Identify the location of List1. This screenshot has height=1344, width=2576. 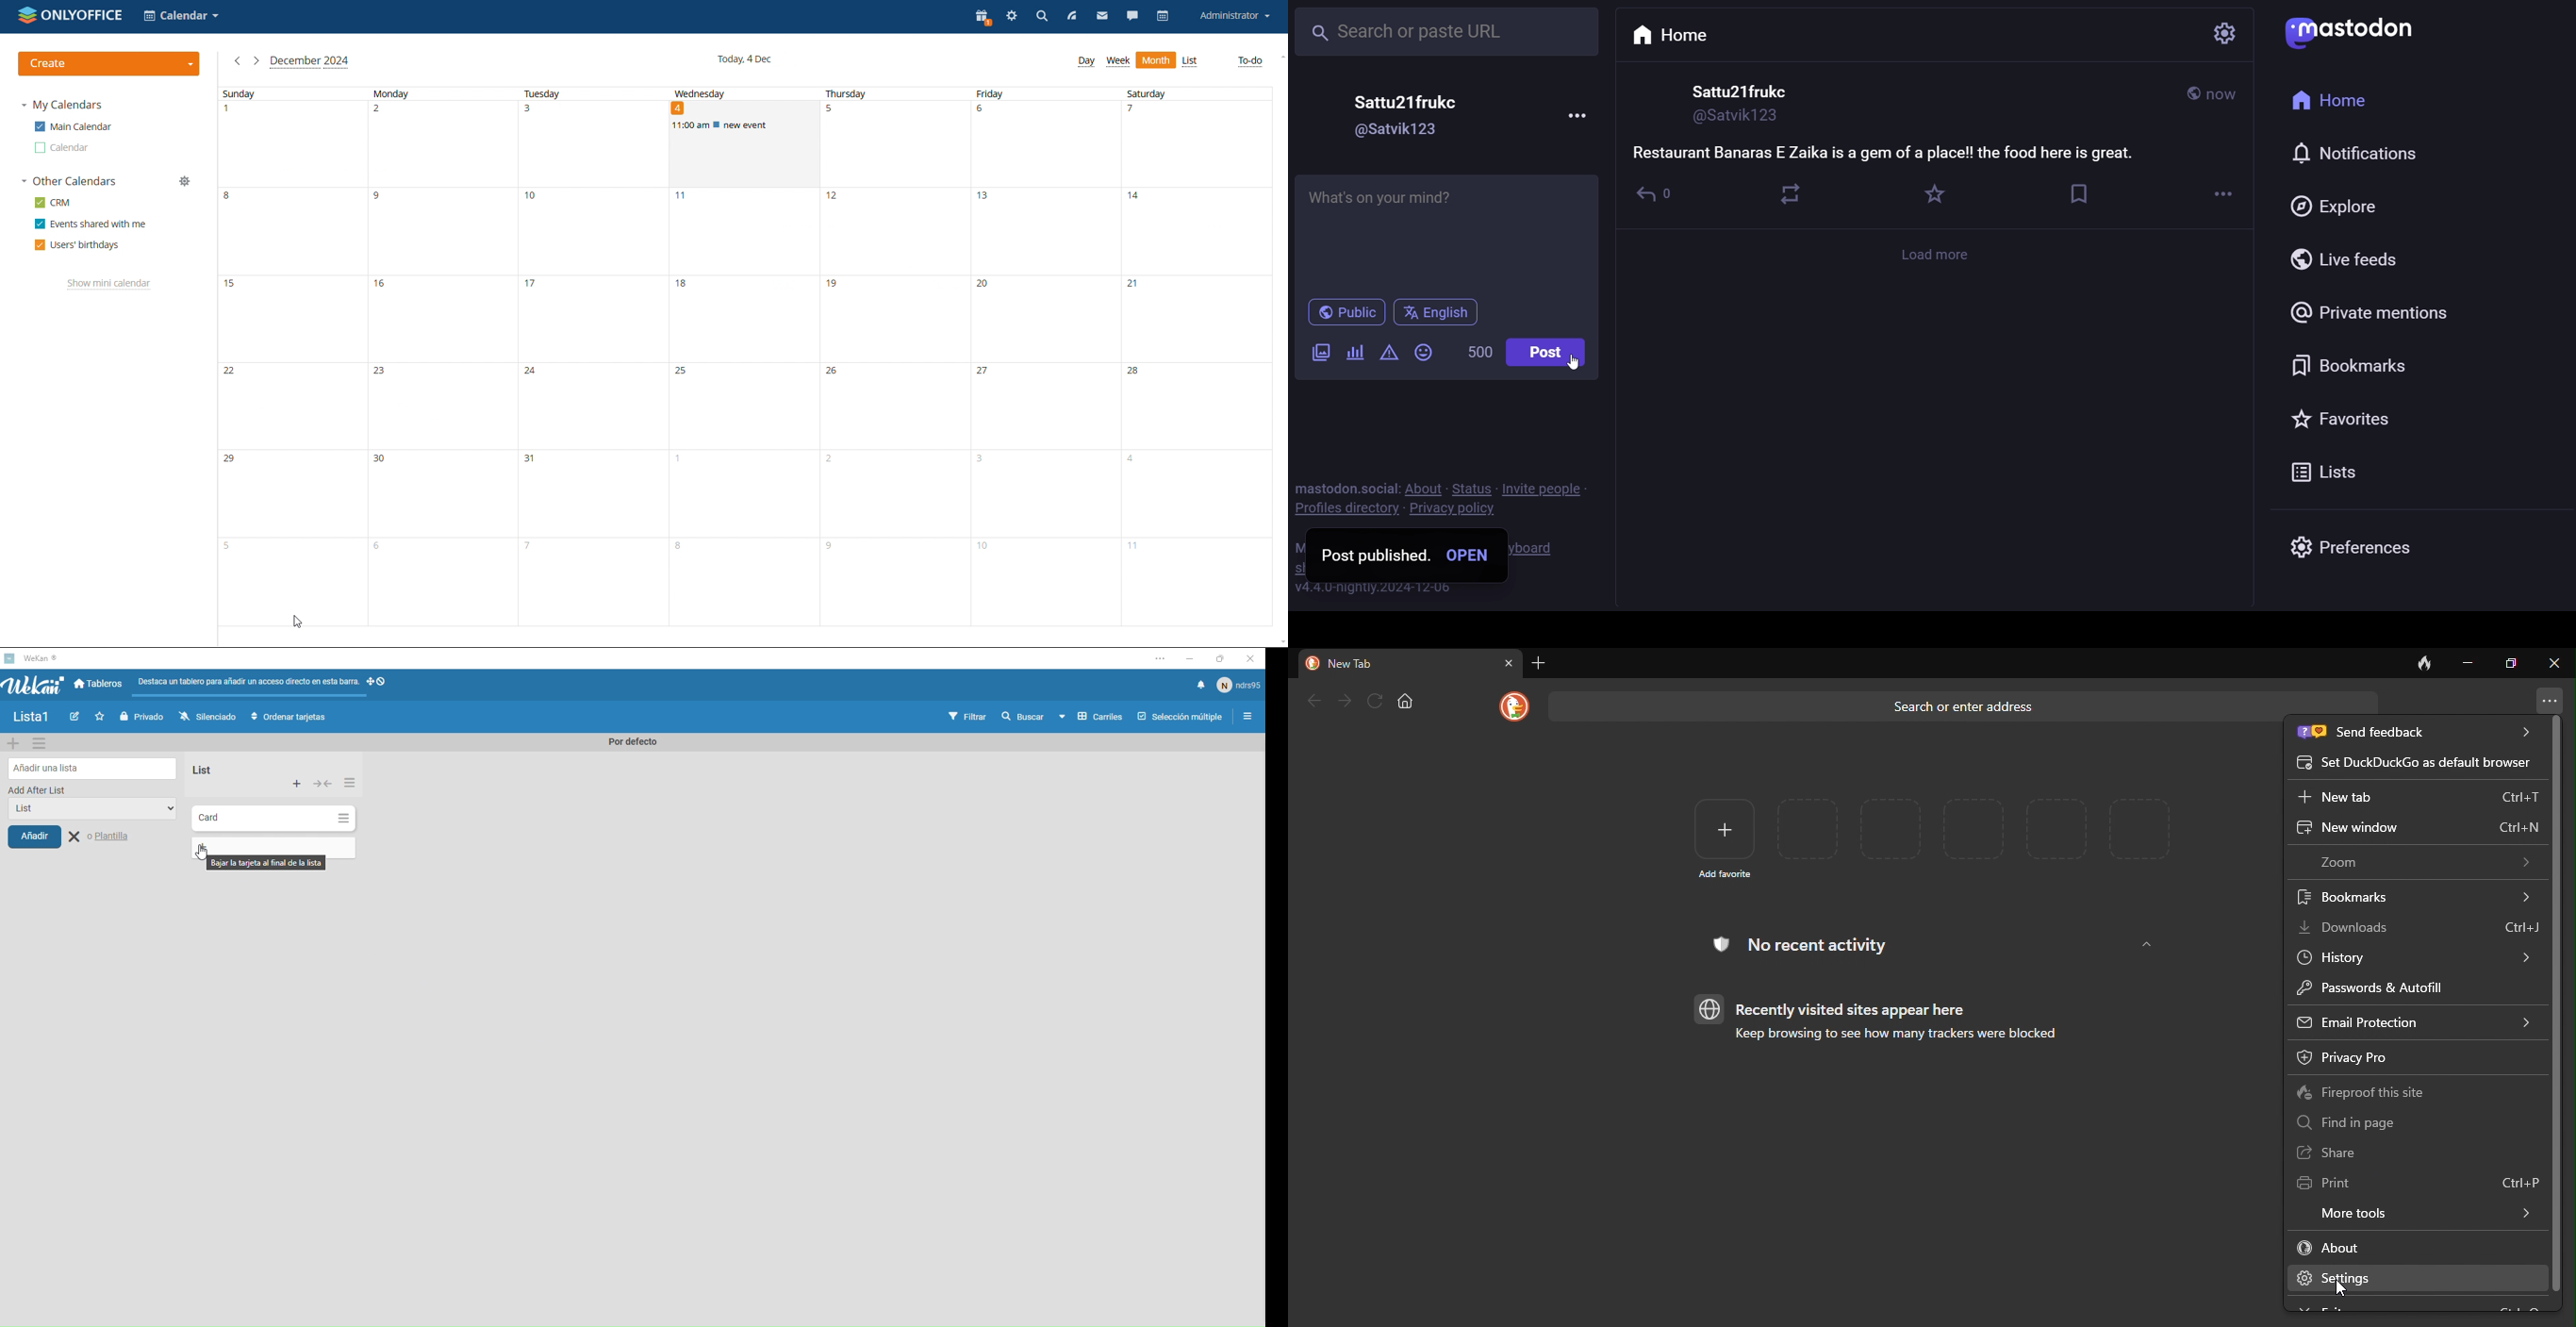
(36, 718).